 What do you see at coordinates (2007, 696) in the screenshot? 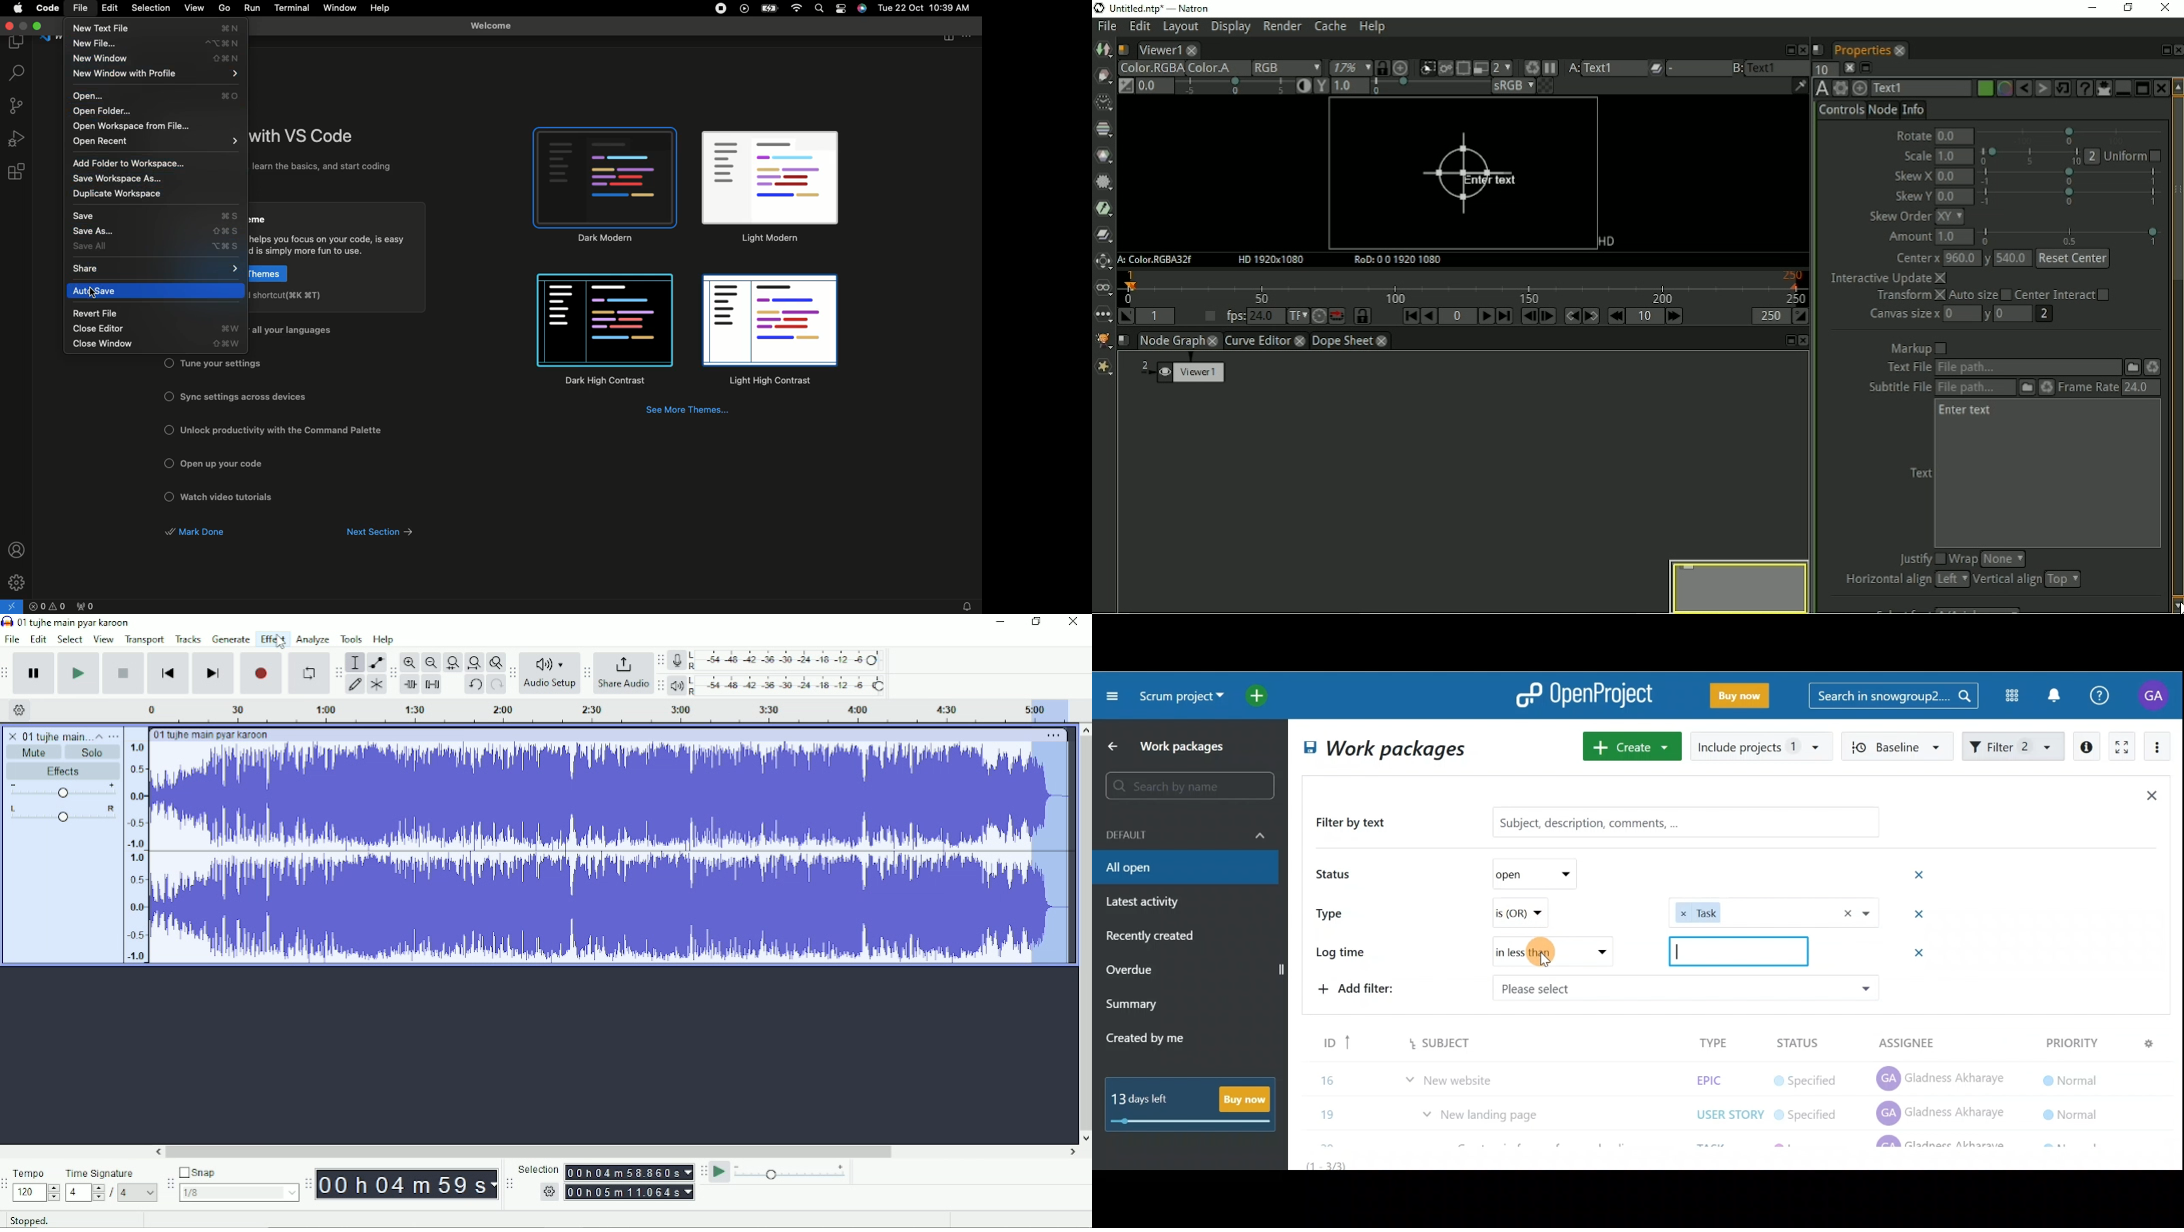
I see `Modules` at bounding box center [2007, 696].